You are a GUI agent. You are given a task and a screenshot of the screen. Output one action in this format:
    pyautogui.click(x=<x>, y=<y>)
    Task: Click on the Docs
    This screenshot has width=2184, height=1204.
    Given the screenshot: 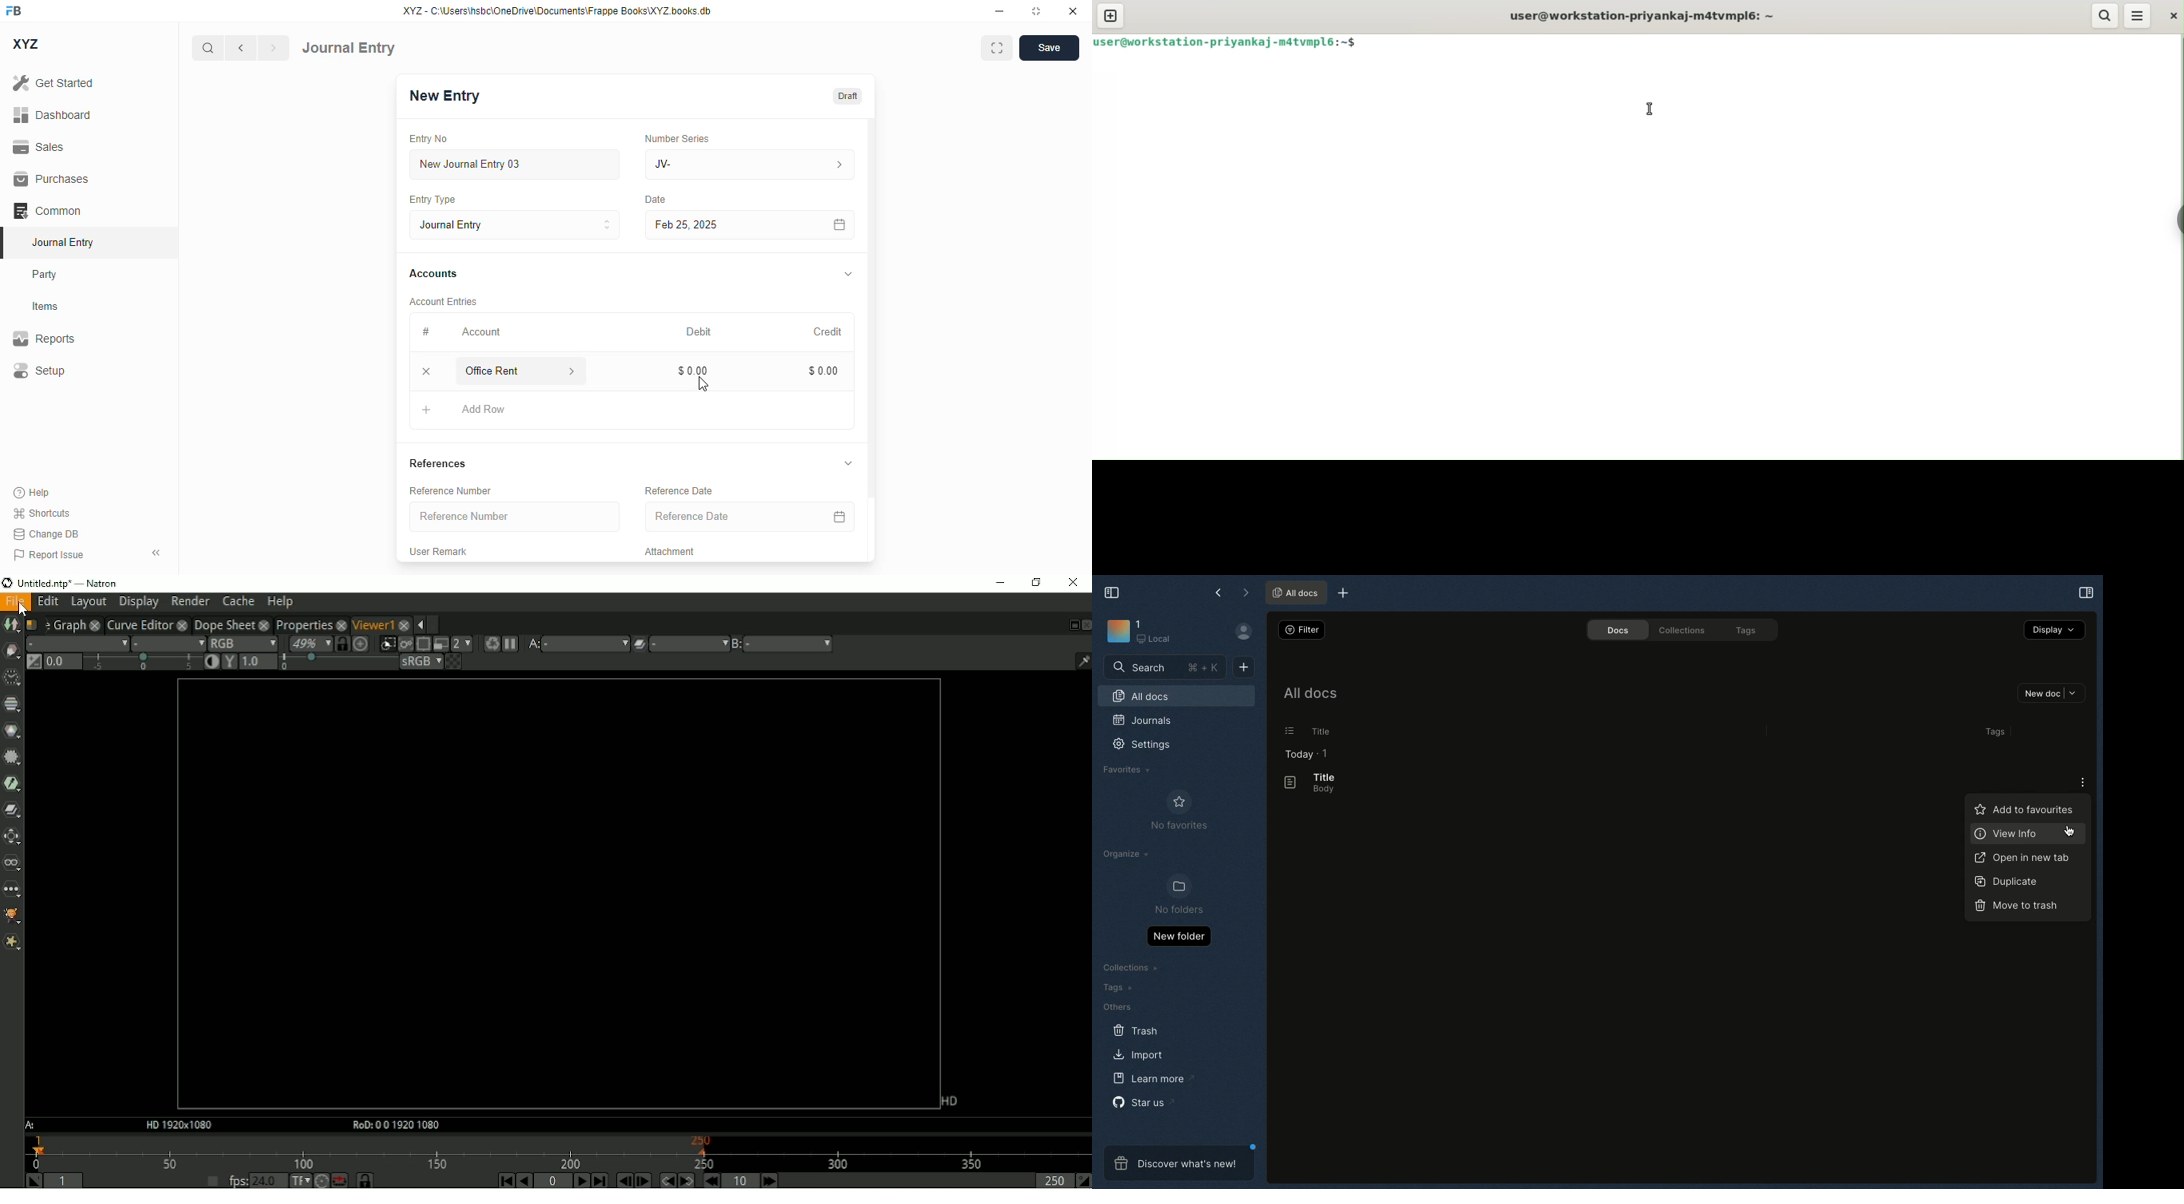 What is the action you would take?
    pyautogui.click(x=1613, y=630)
    